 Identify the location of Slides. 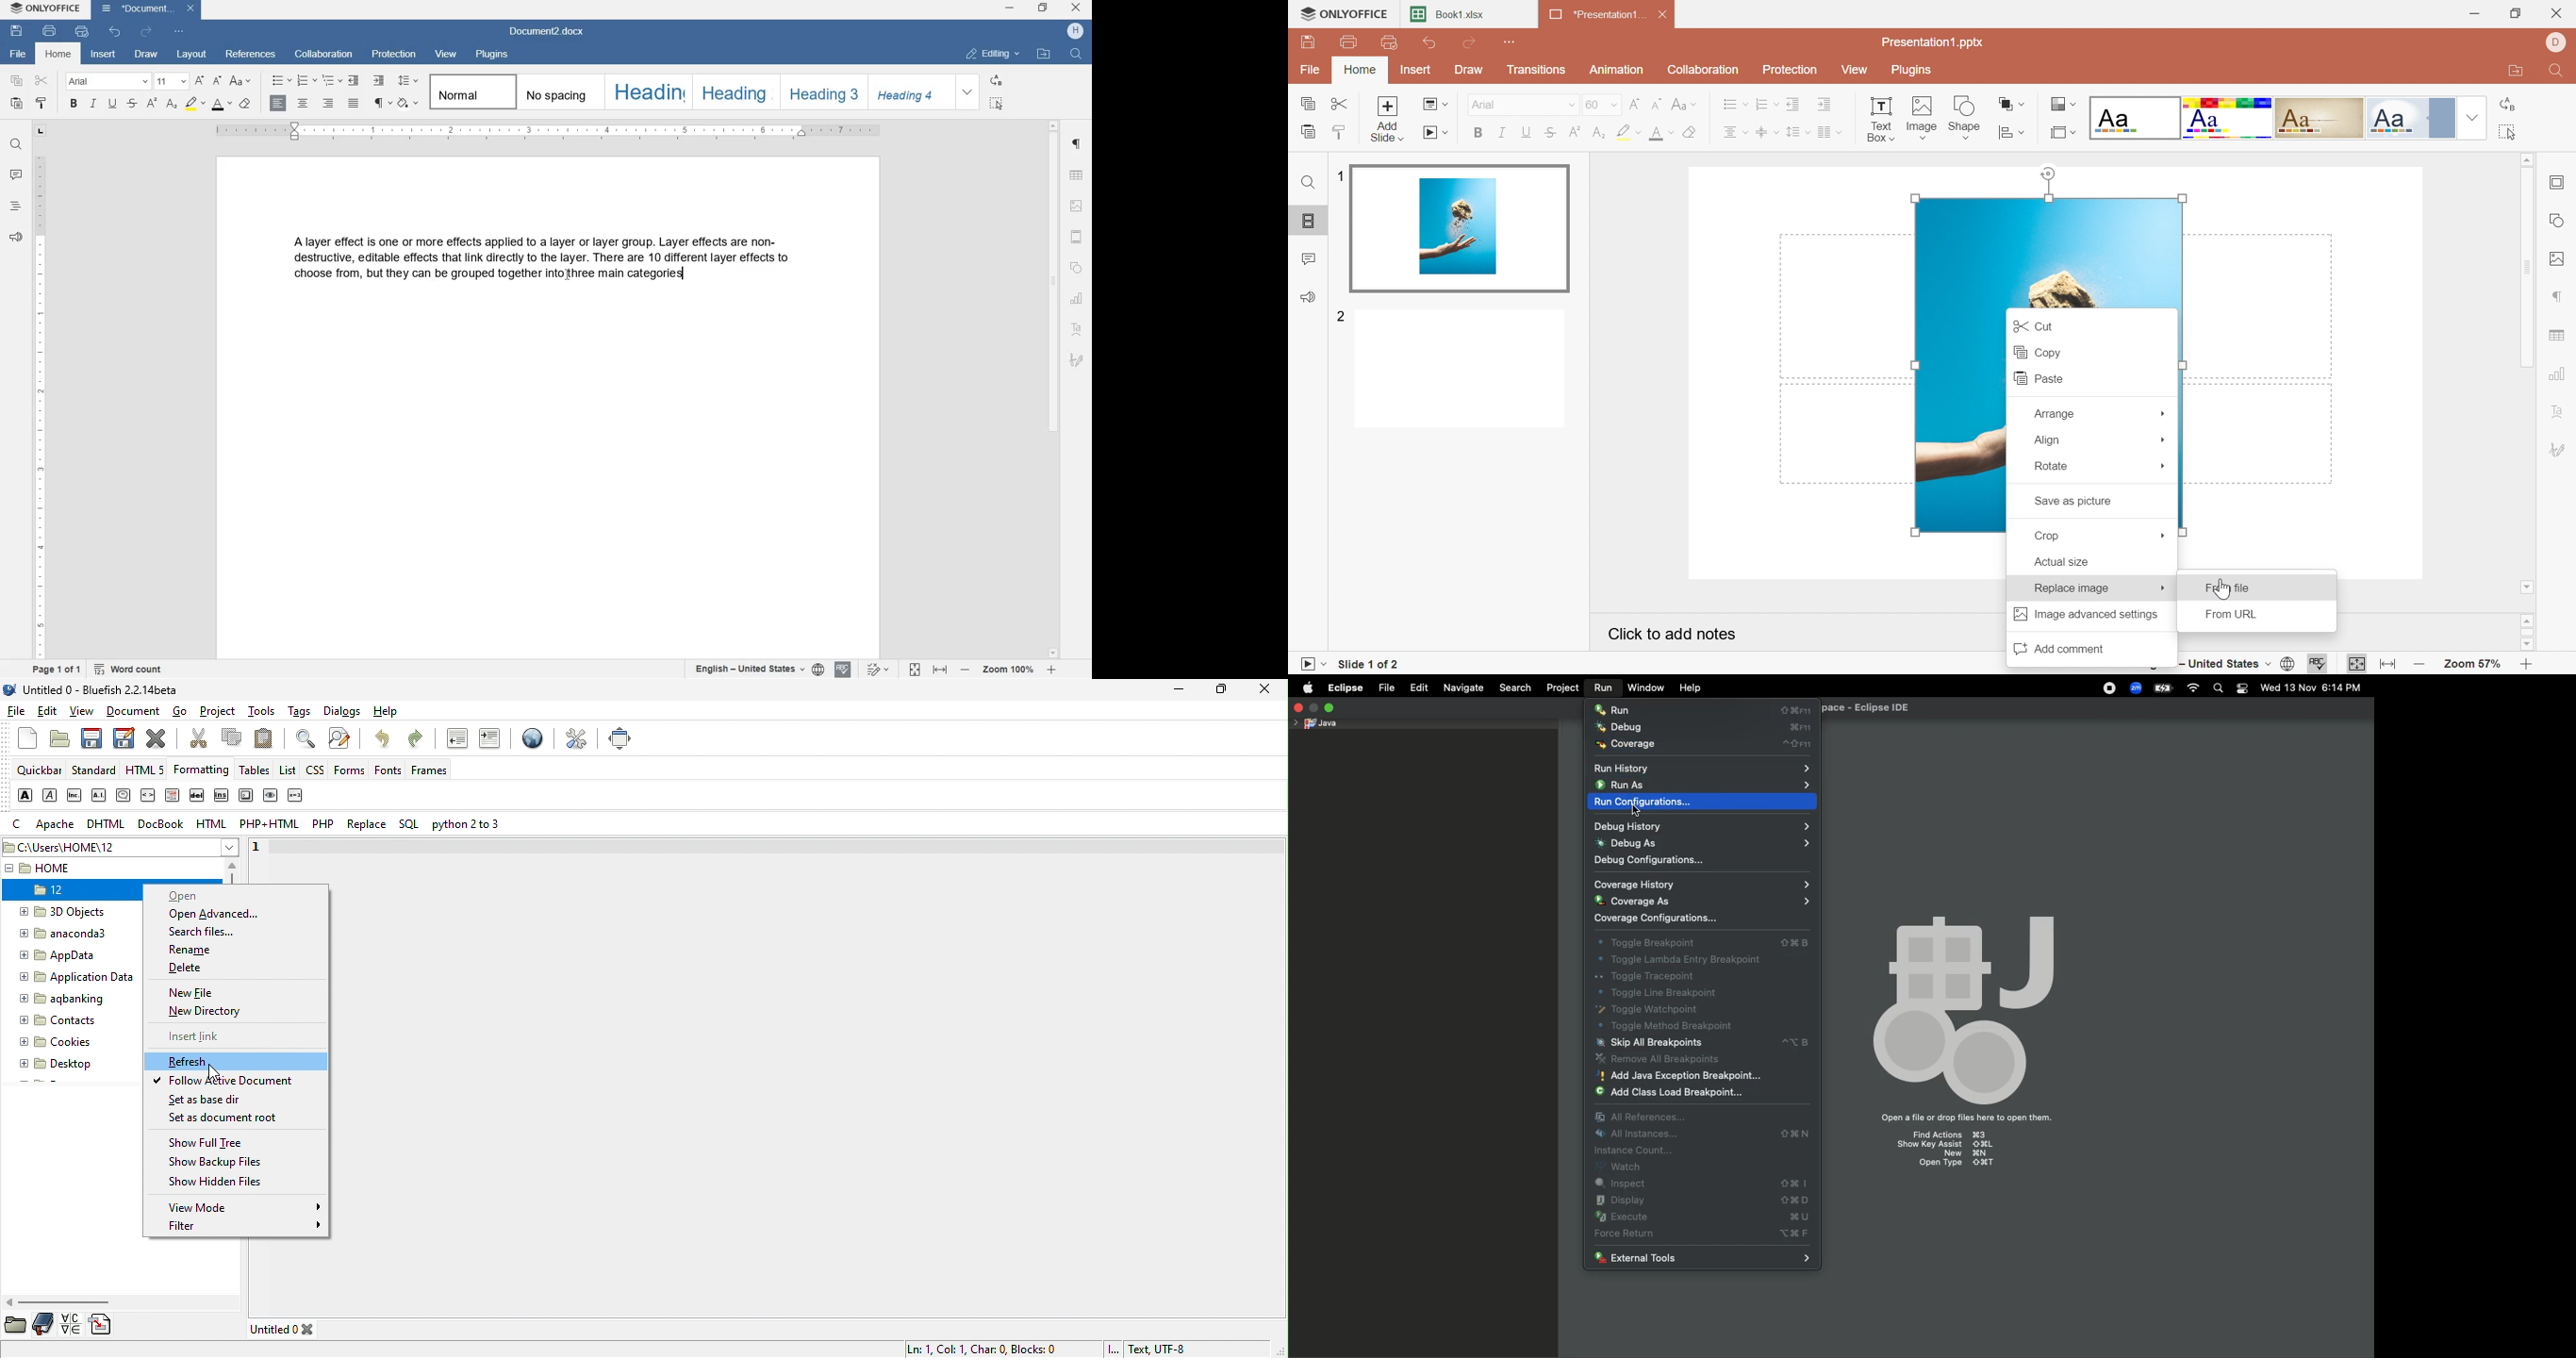
(1309, 222).